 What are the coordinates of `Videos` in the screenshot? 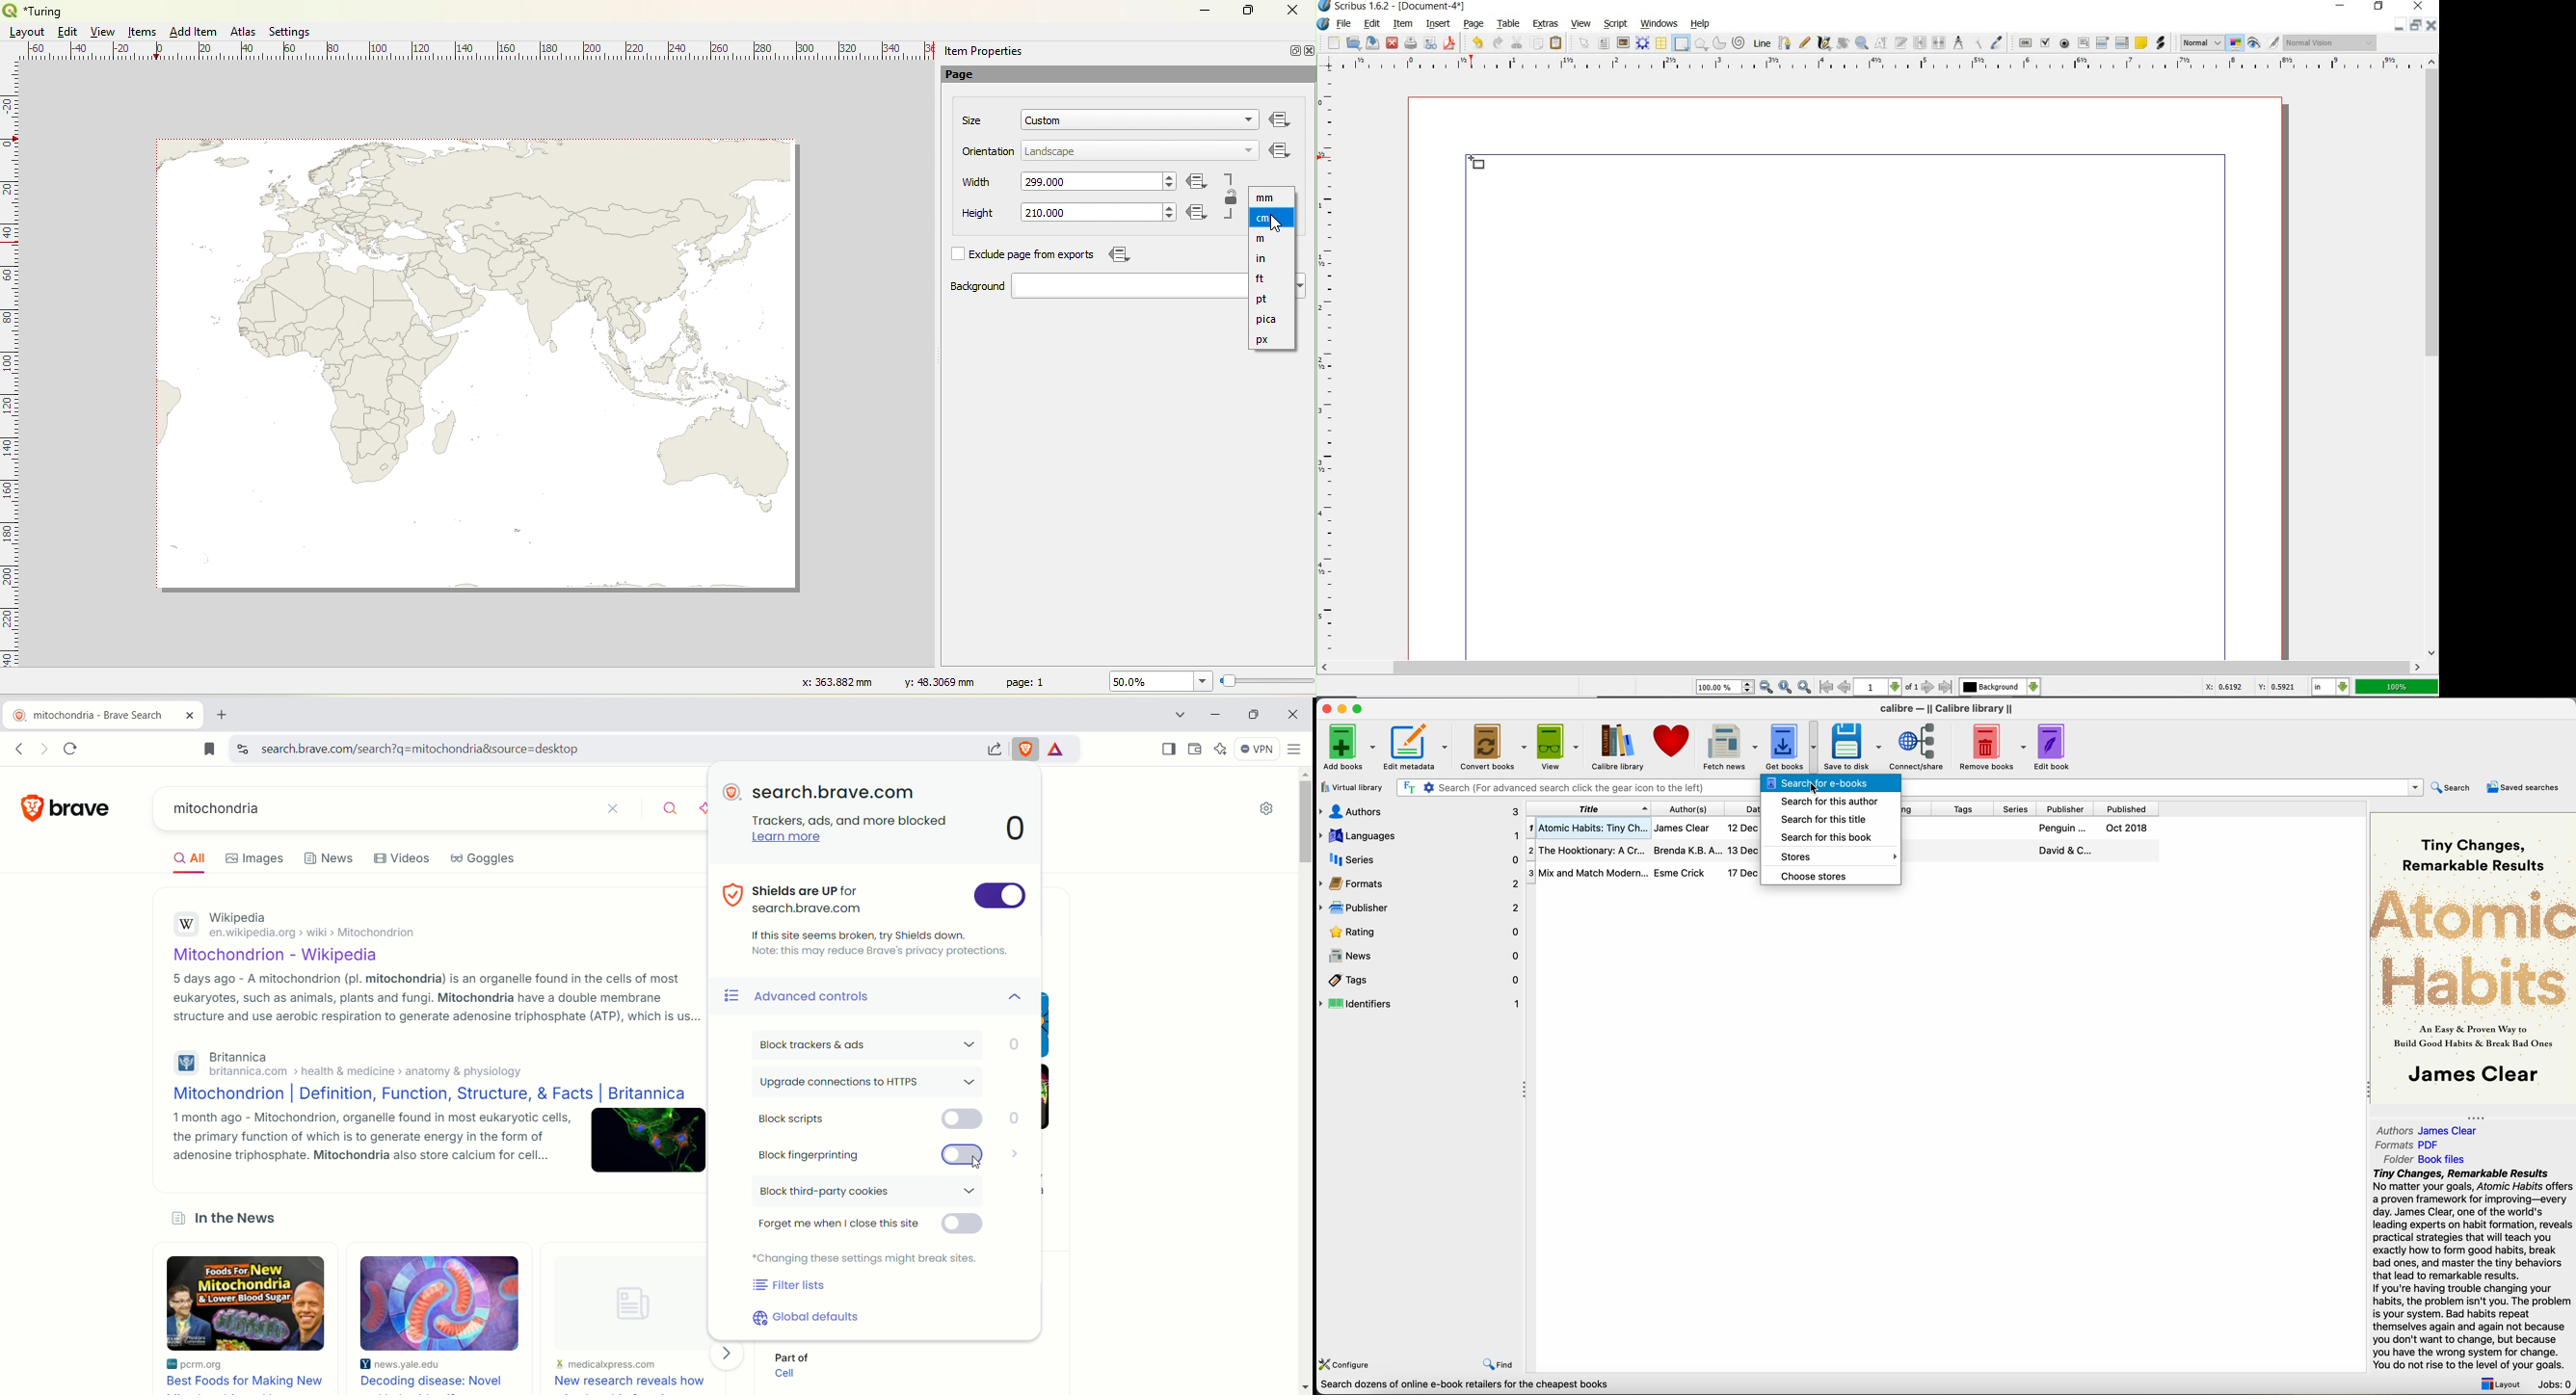 It's located at (403, 858).